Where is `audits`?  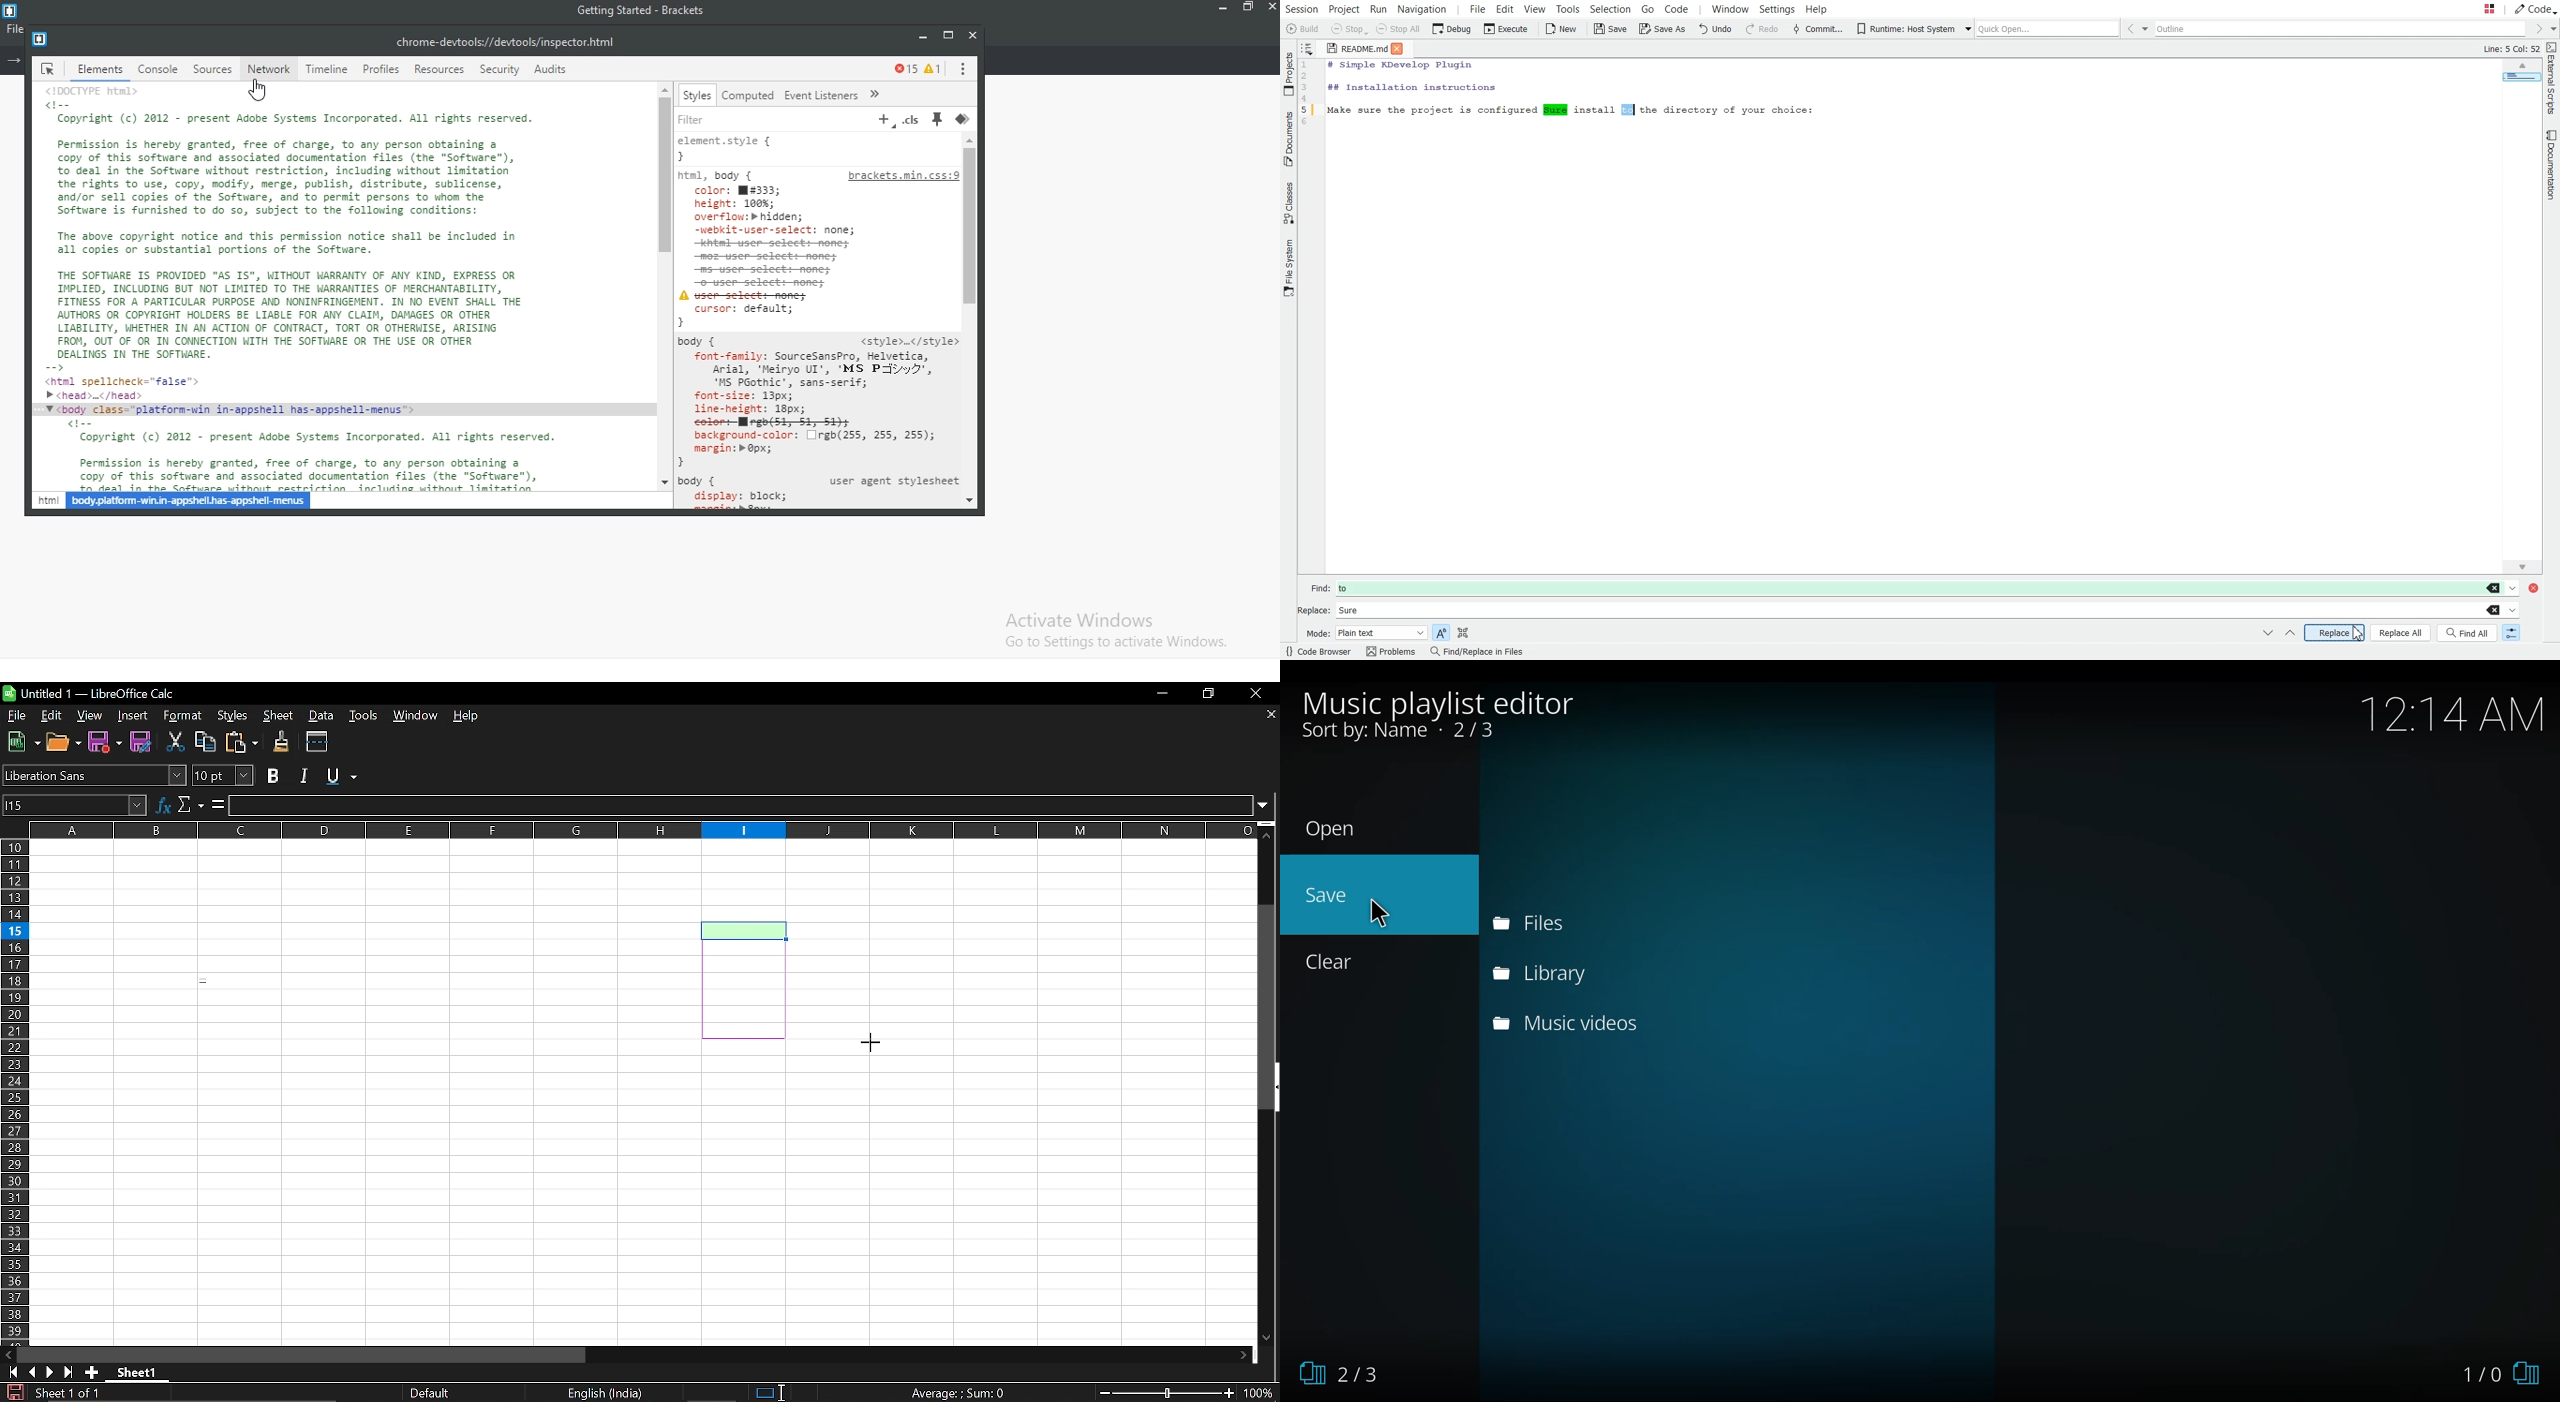
audits is located at coordinates (554, 67).